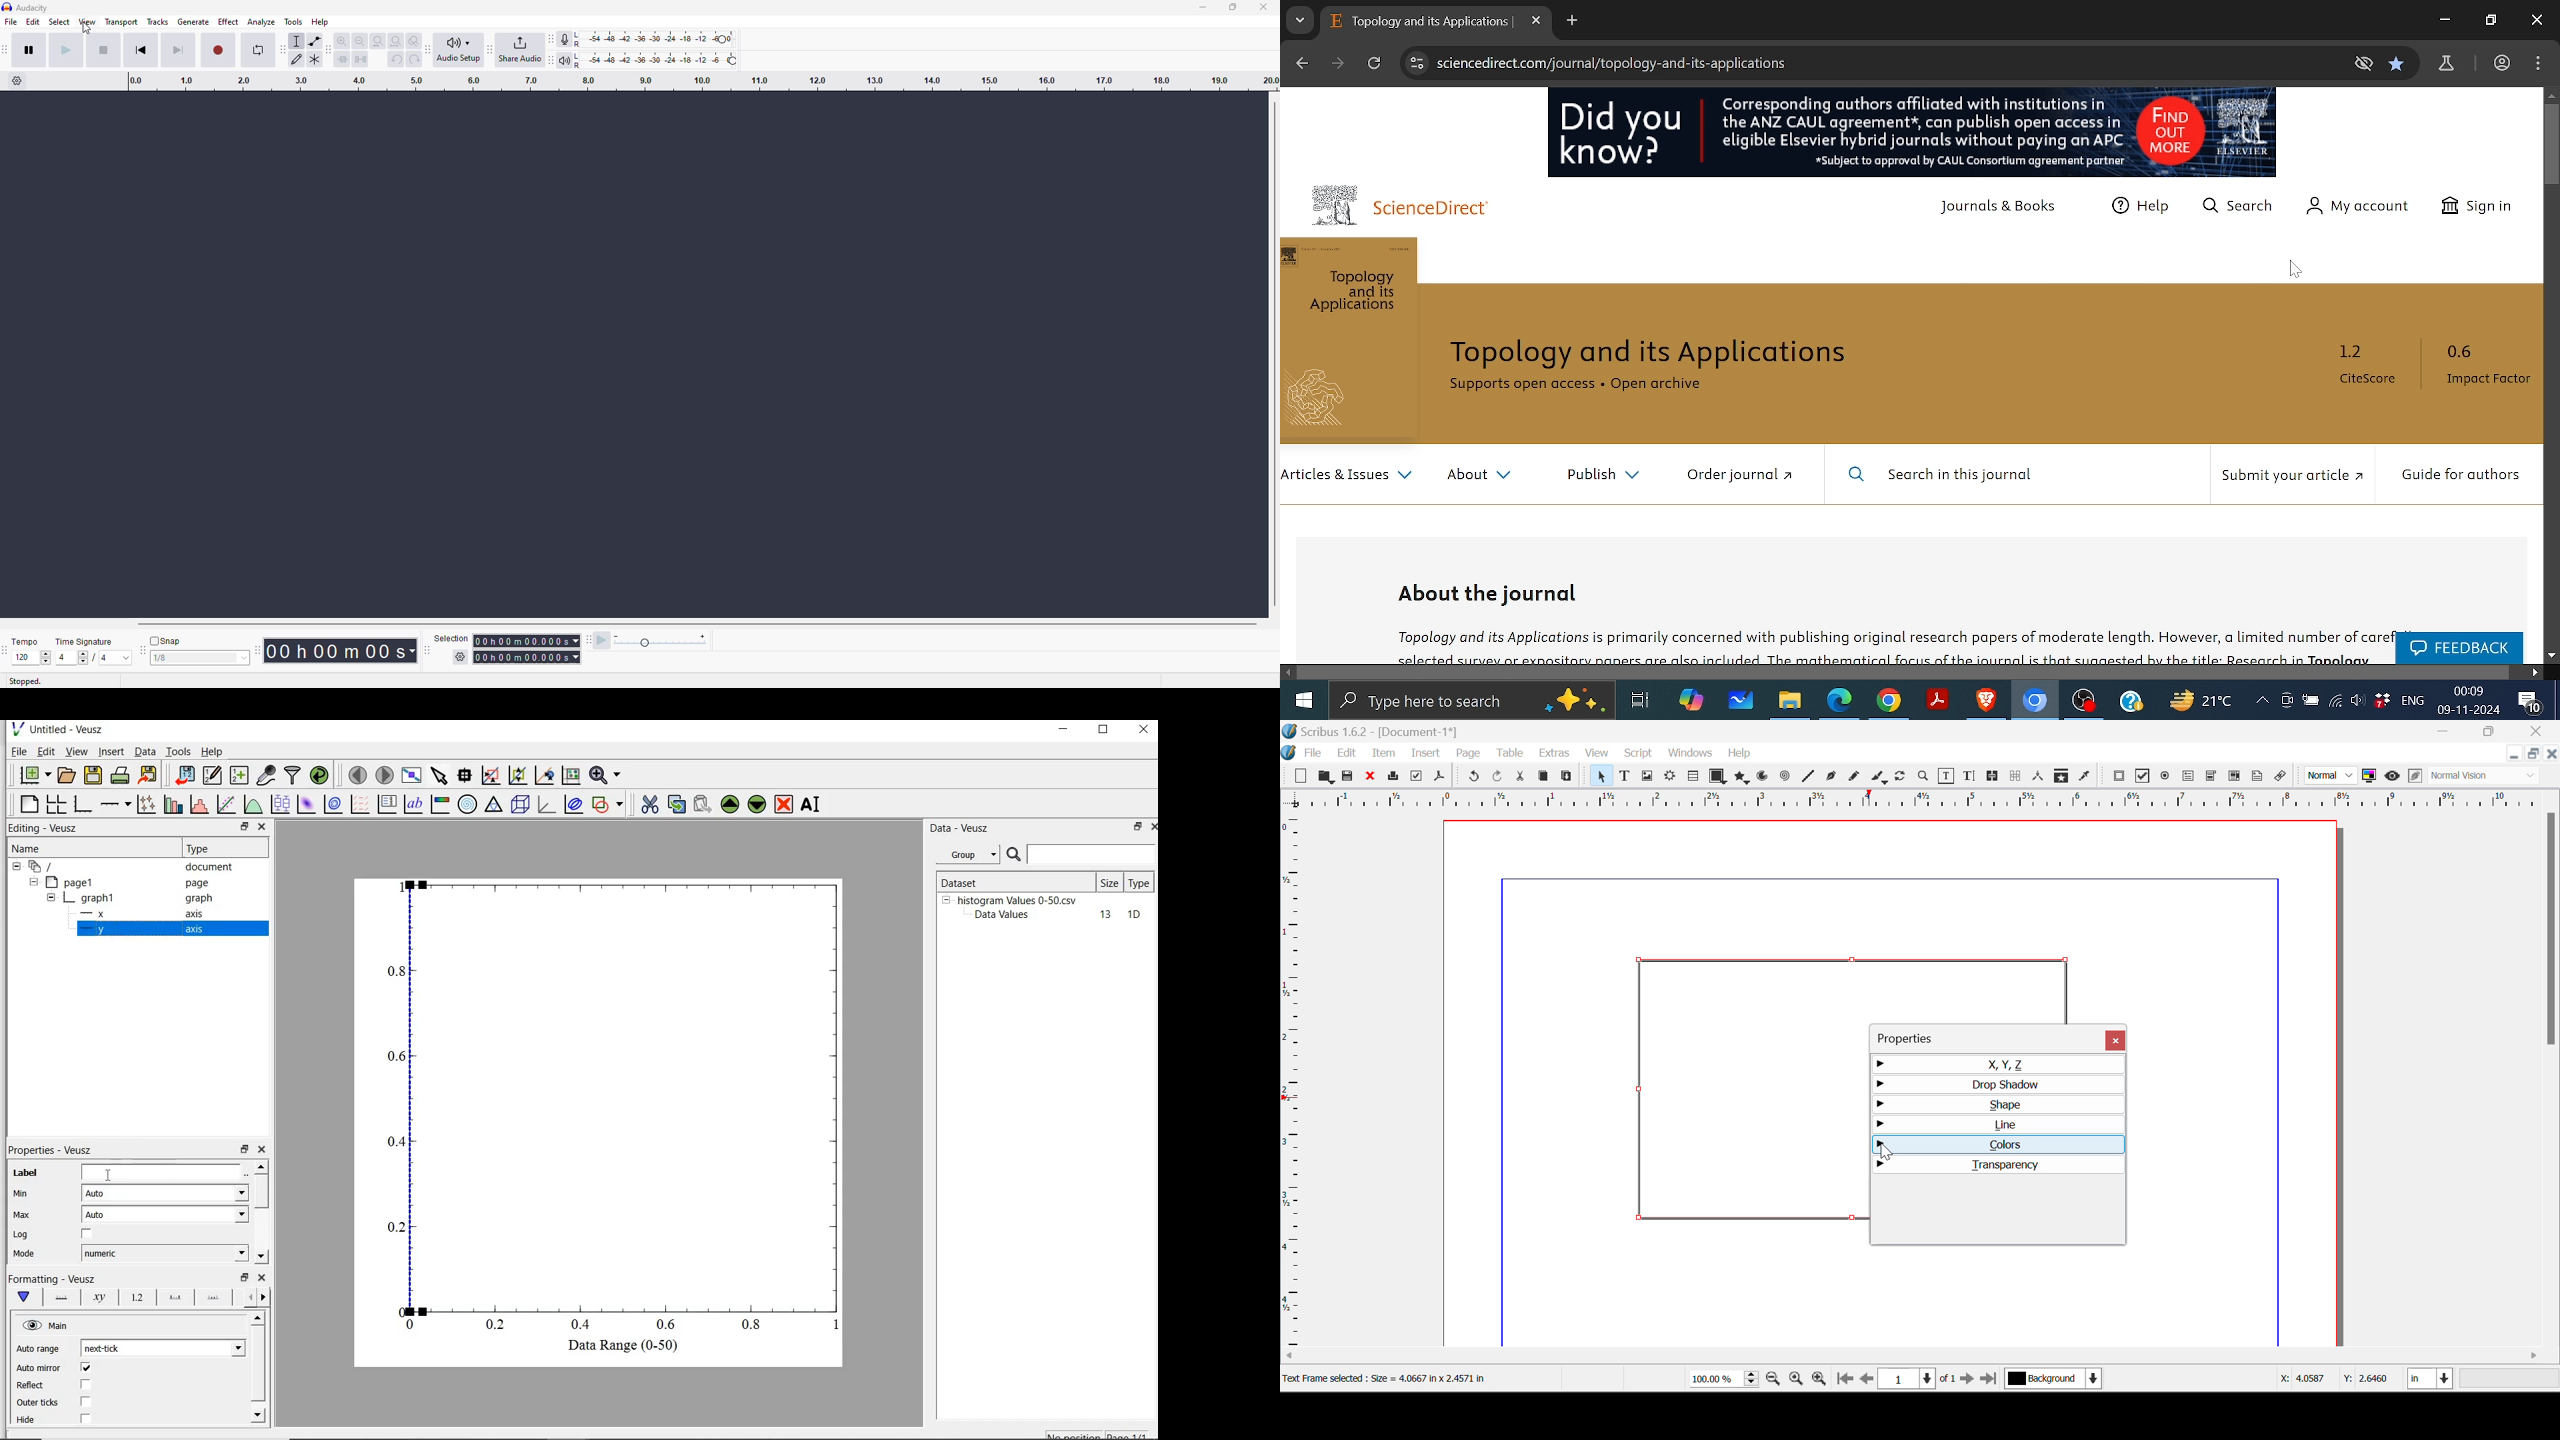  I want to click on Shape, so click(1999, 1104).